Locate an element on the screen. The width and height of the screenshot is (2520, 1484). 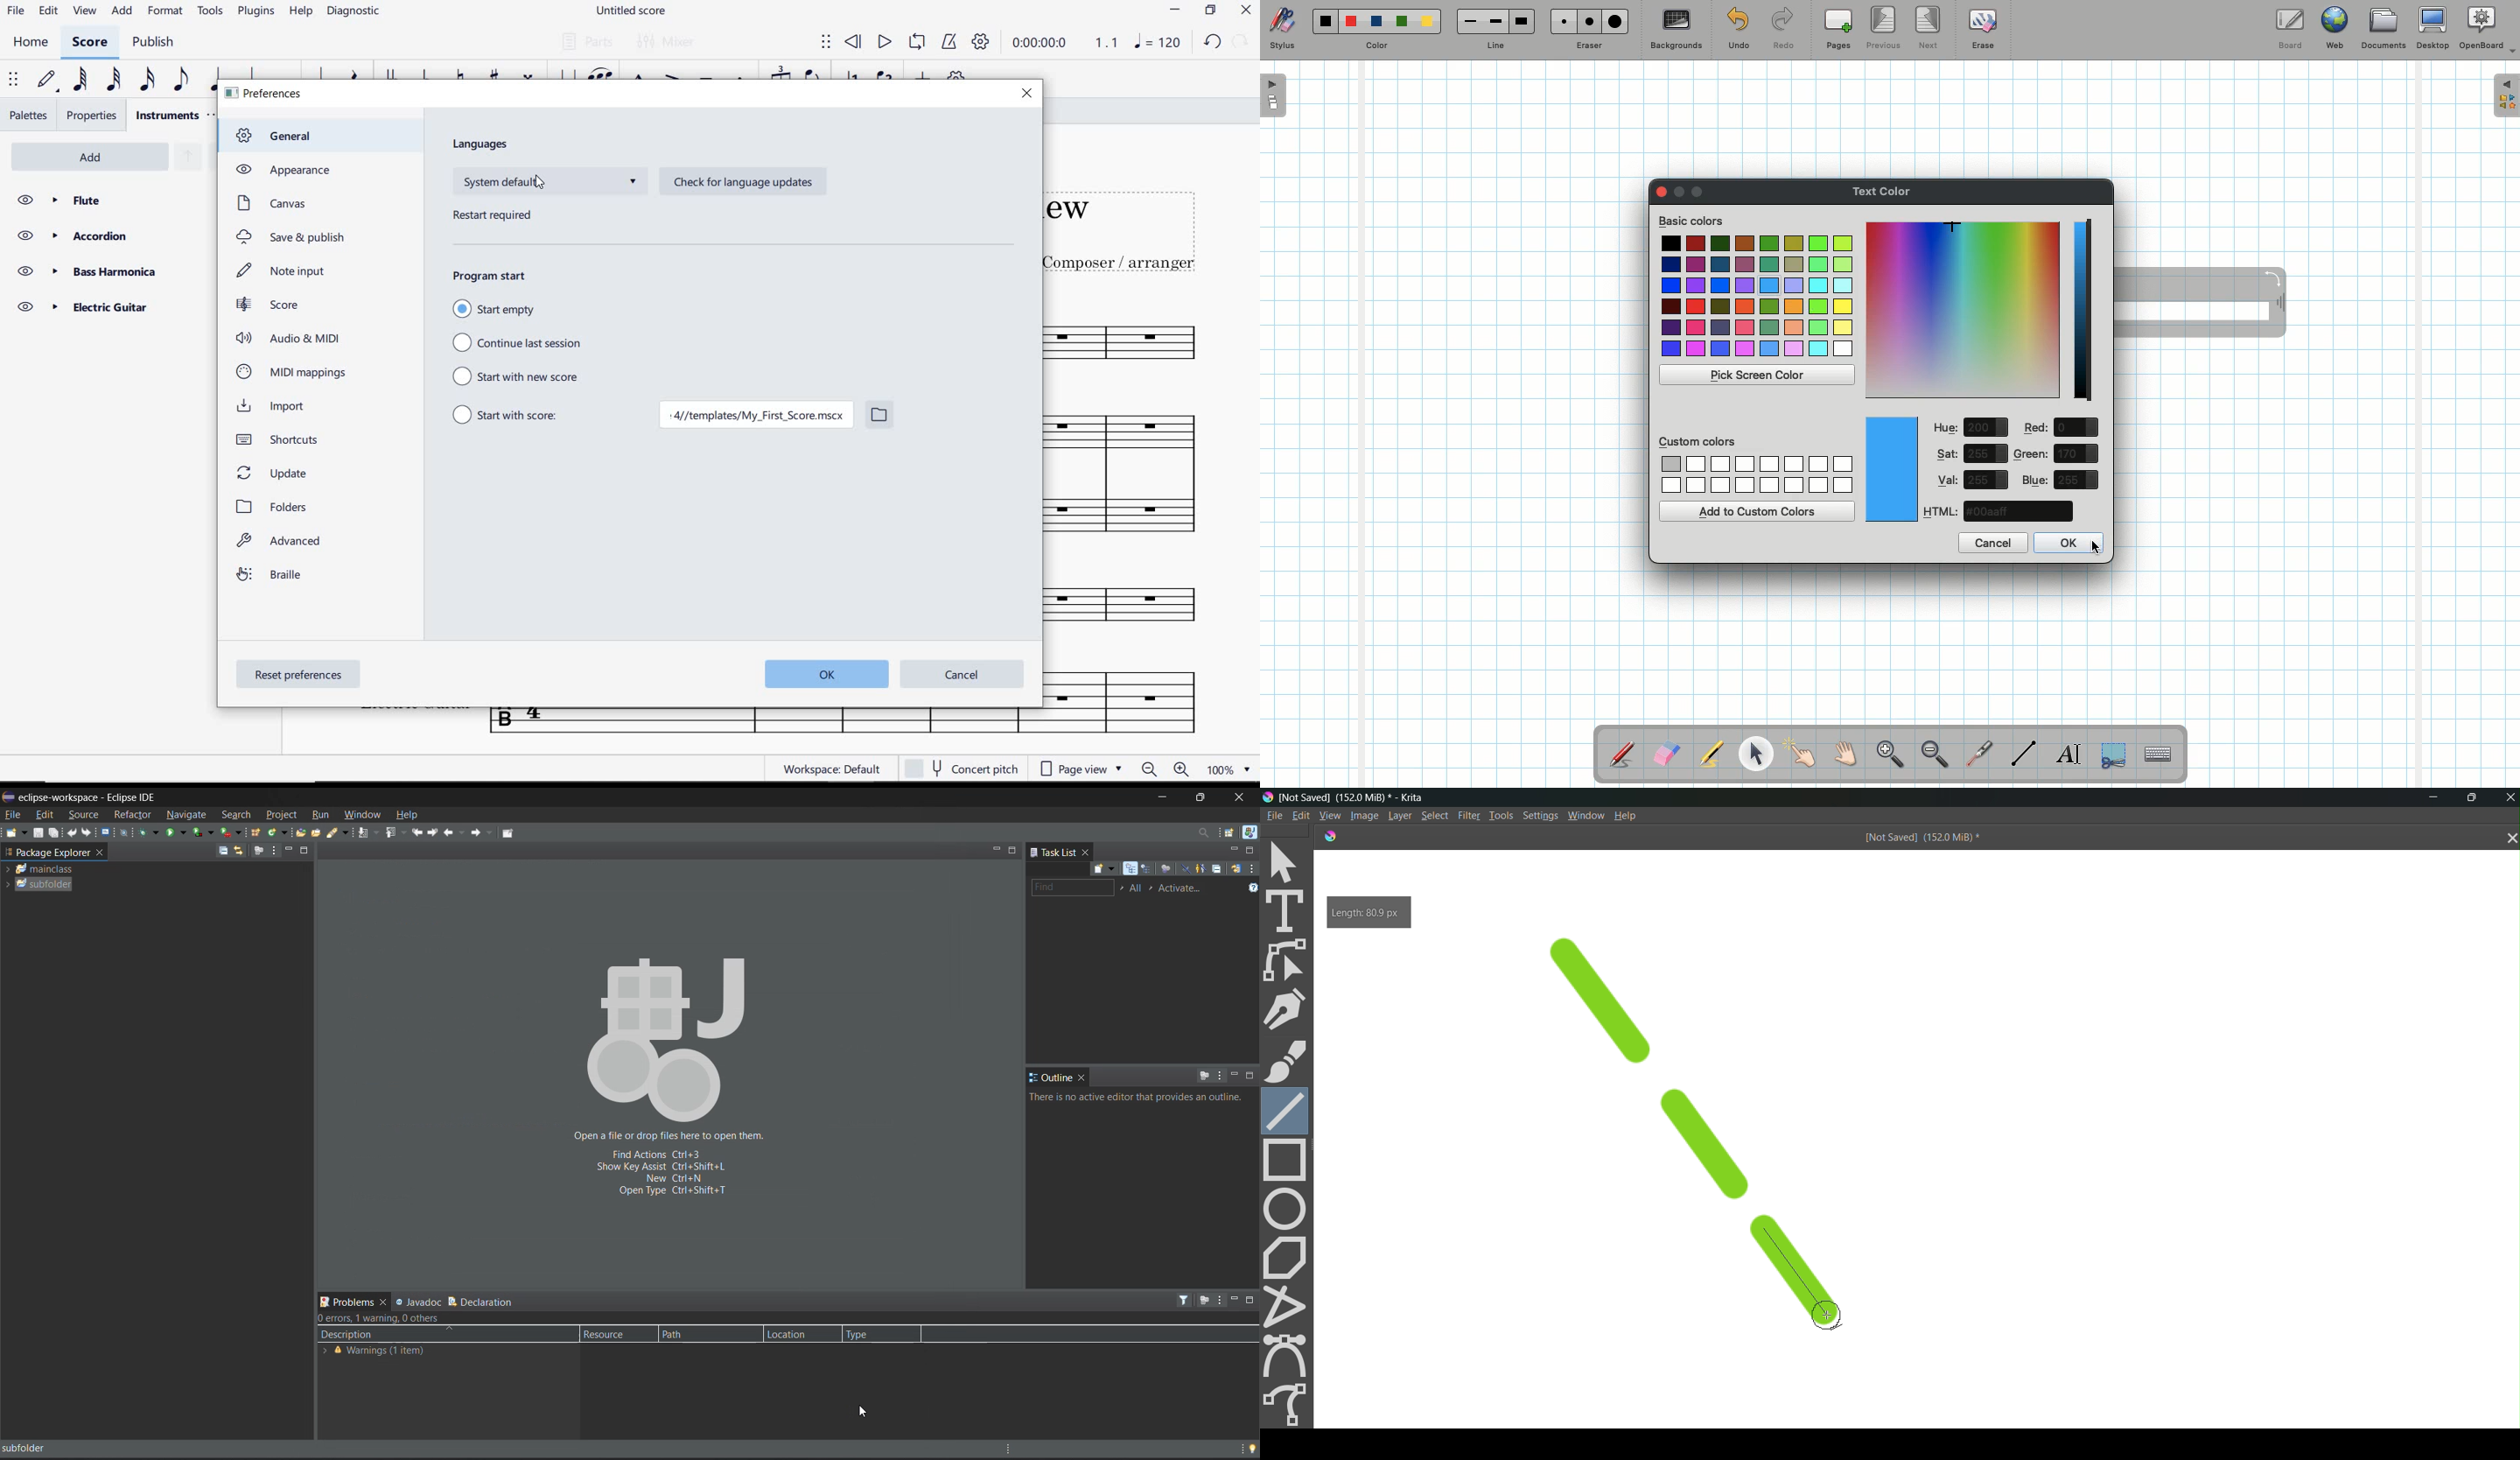
check for language updates is located at coordinates (740, 183).